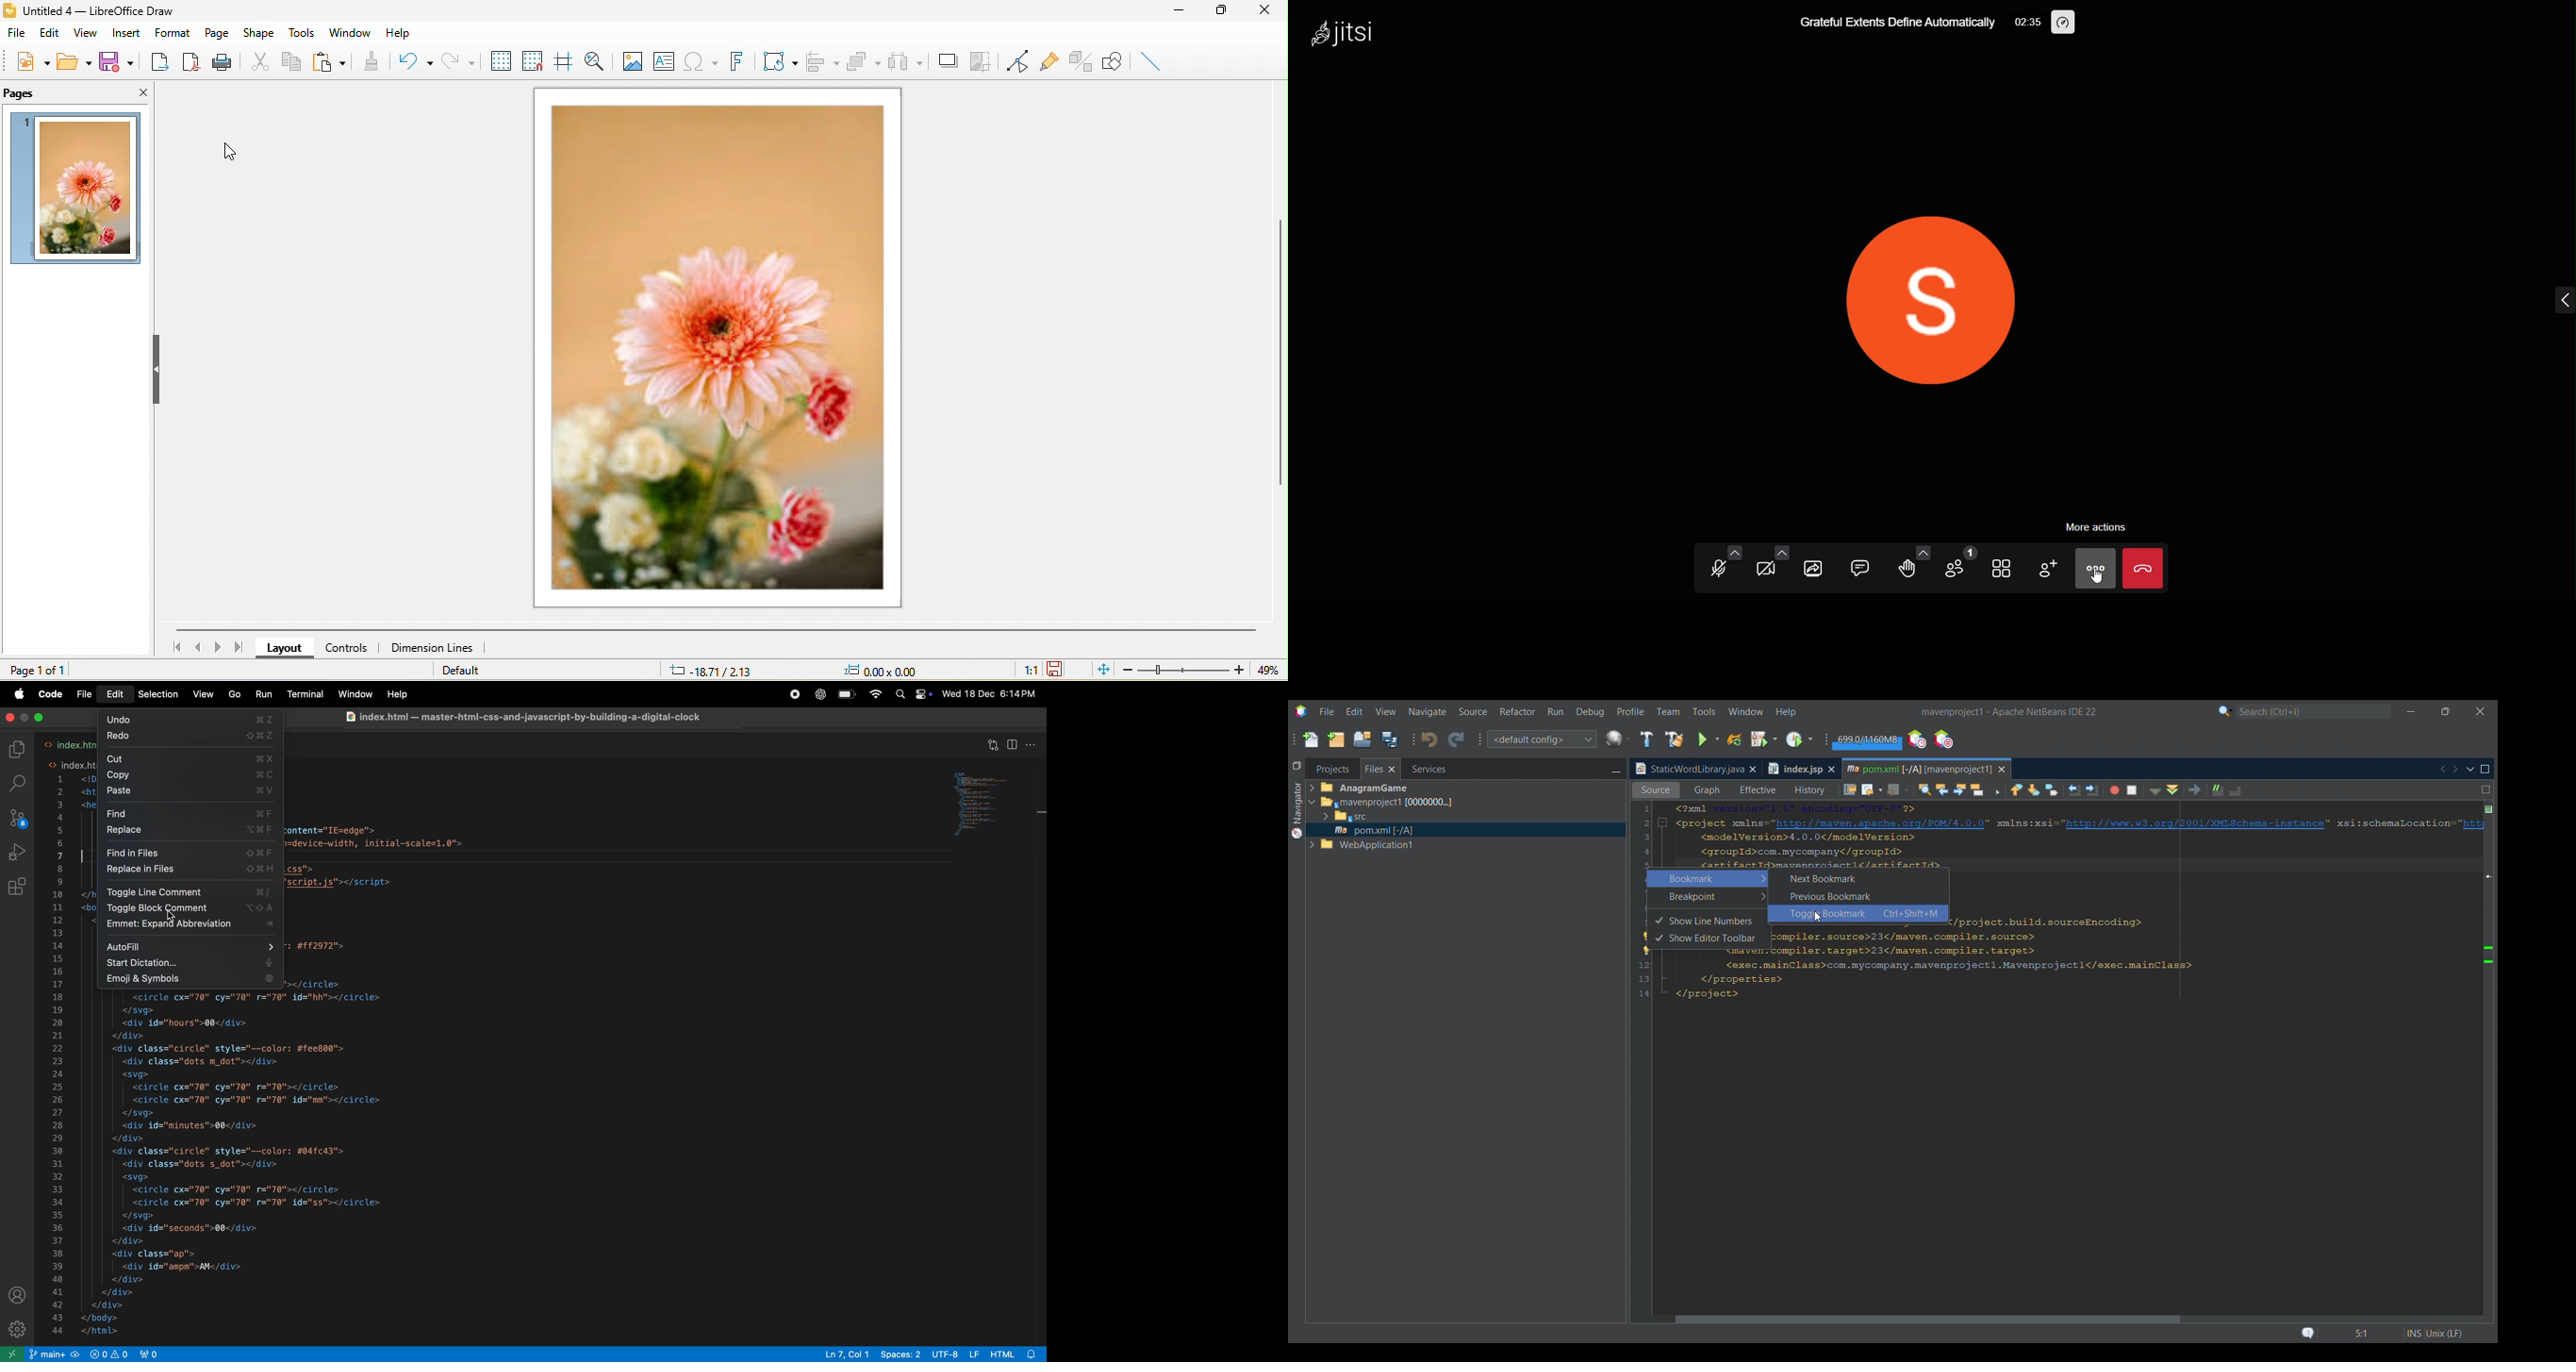 The width and height of the screenshot is (2576, 1372). I want to click on shape, so click(259, 30).